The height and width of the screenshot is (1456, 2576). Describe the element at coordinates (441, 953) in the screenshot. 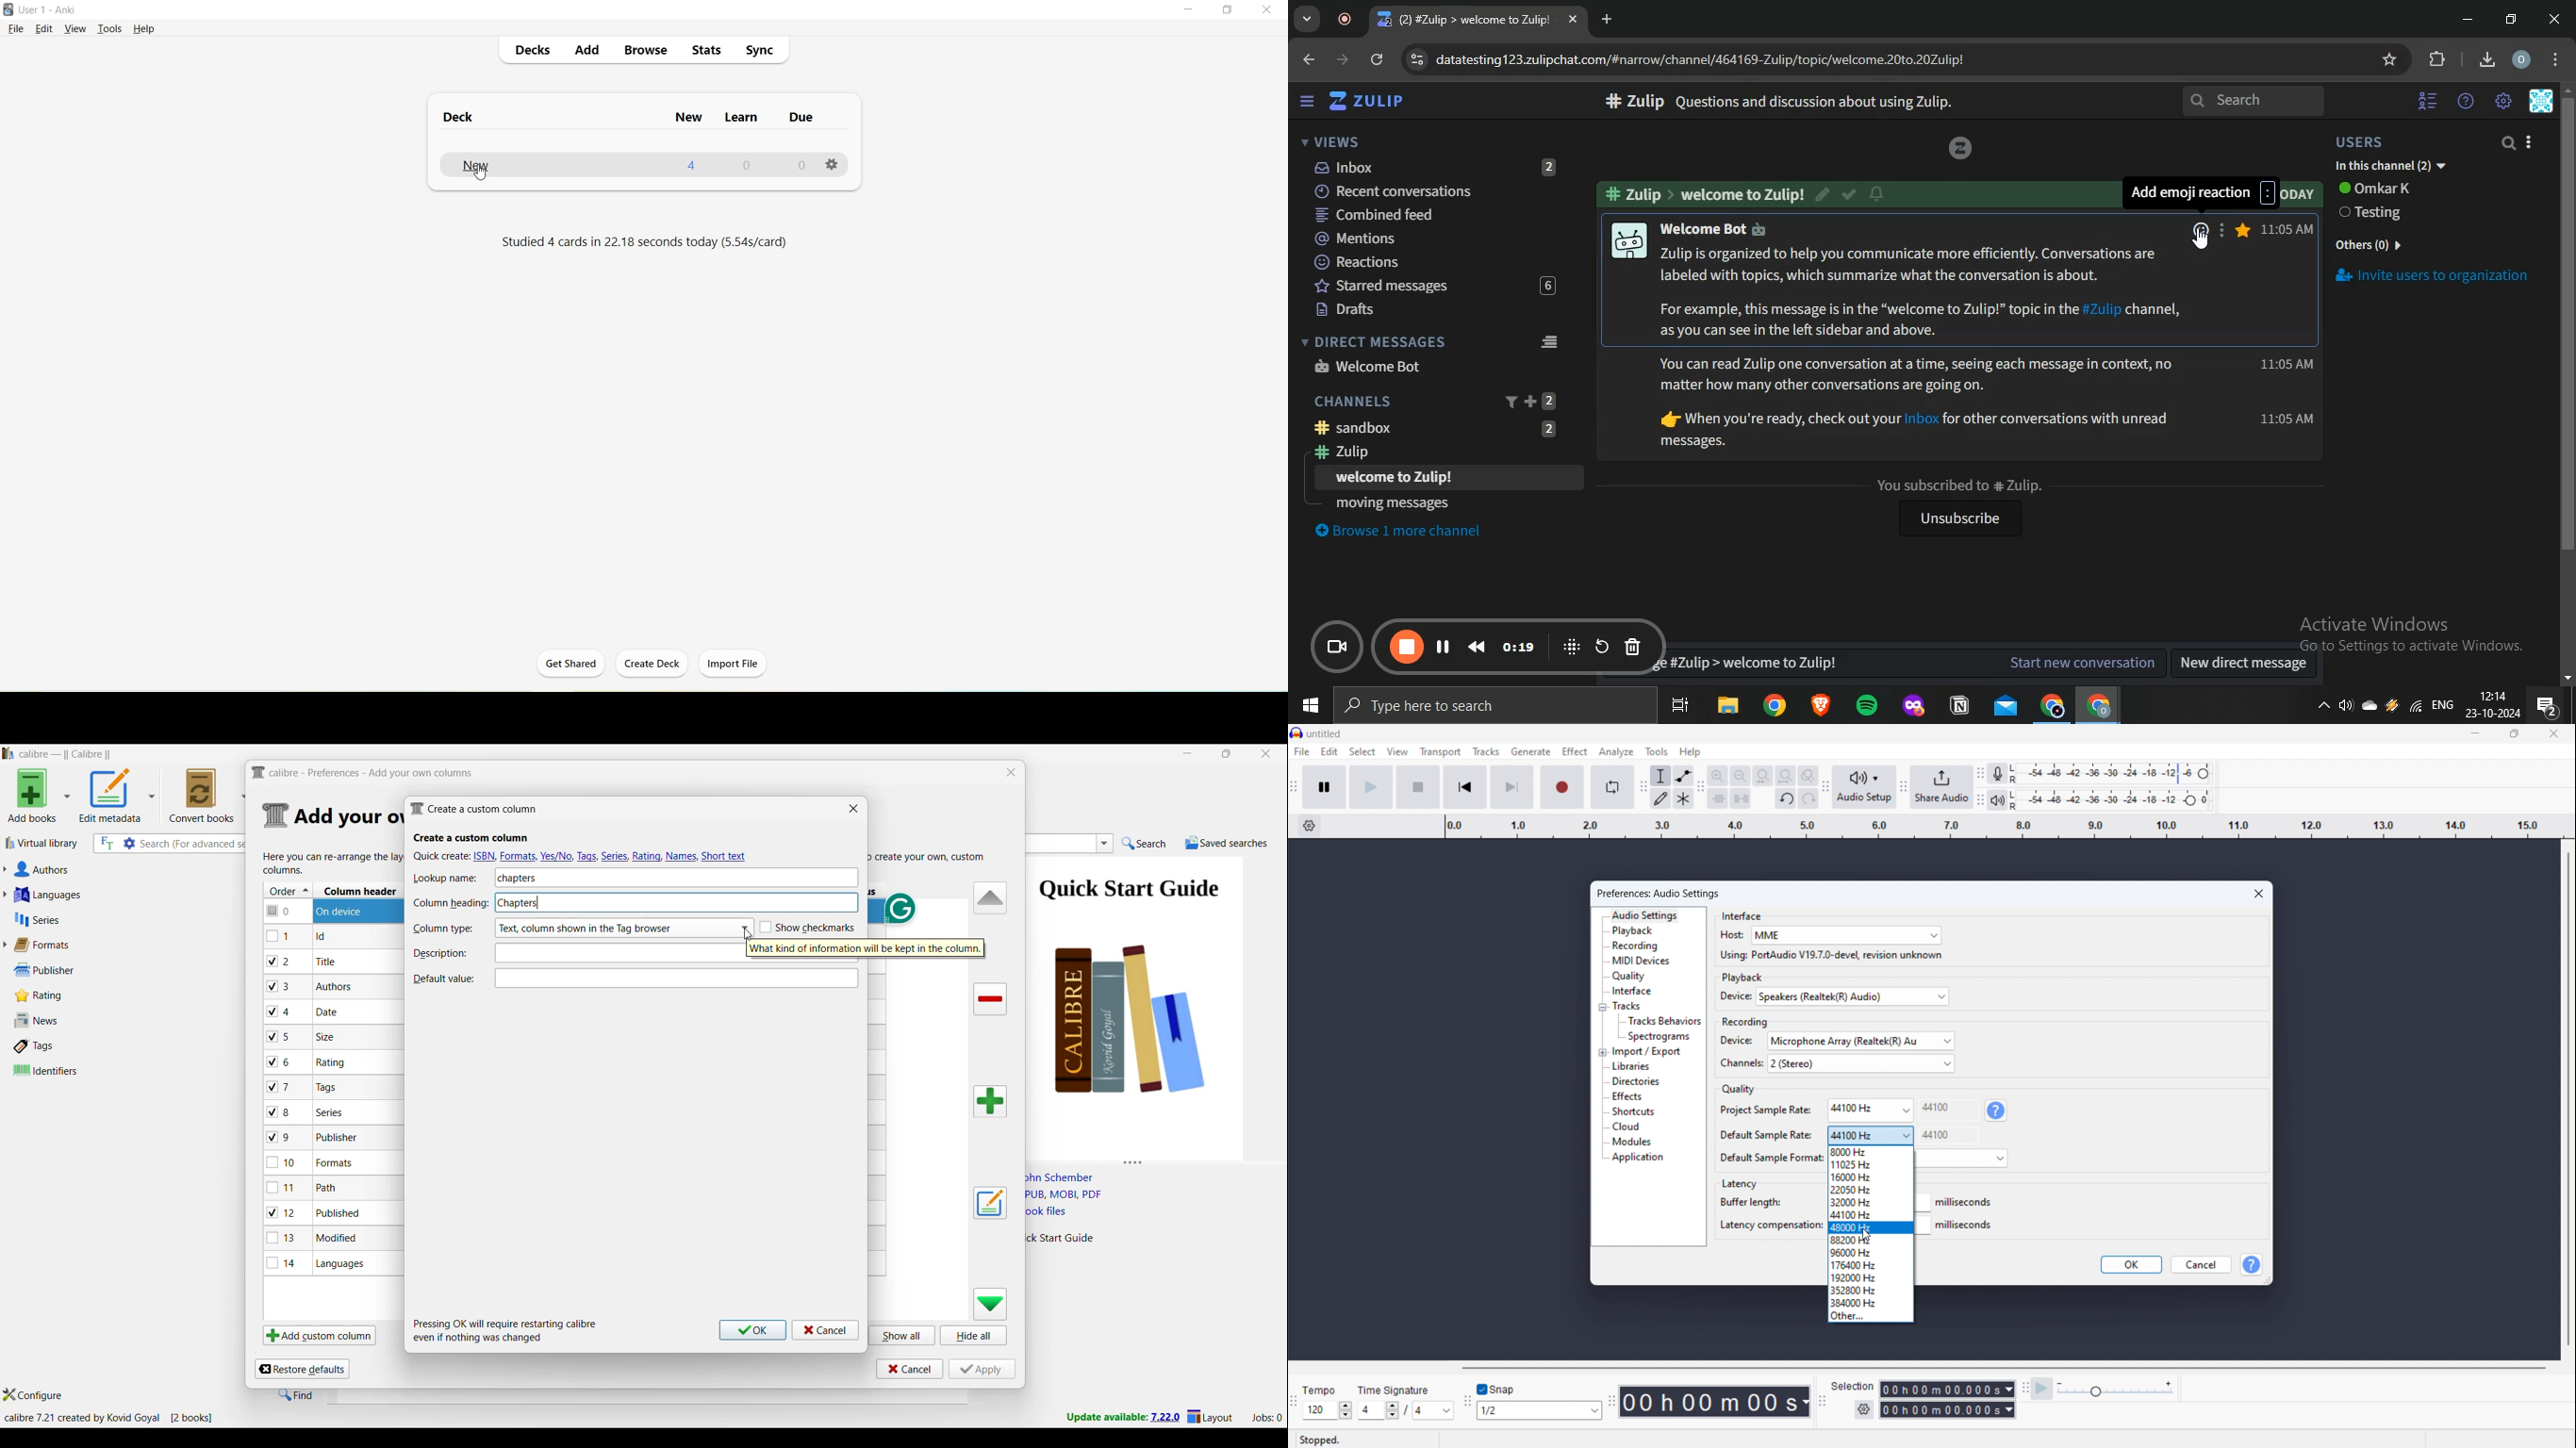

I see `Indicates description text box` at that location.